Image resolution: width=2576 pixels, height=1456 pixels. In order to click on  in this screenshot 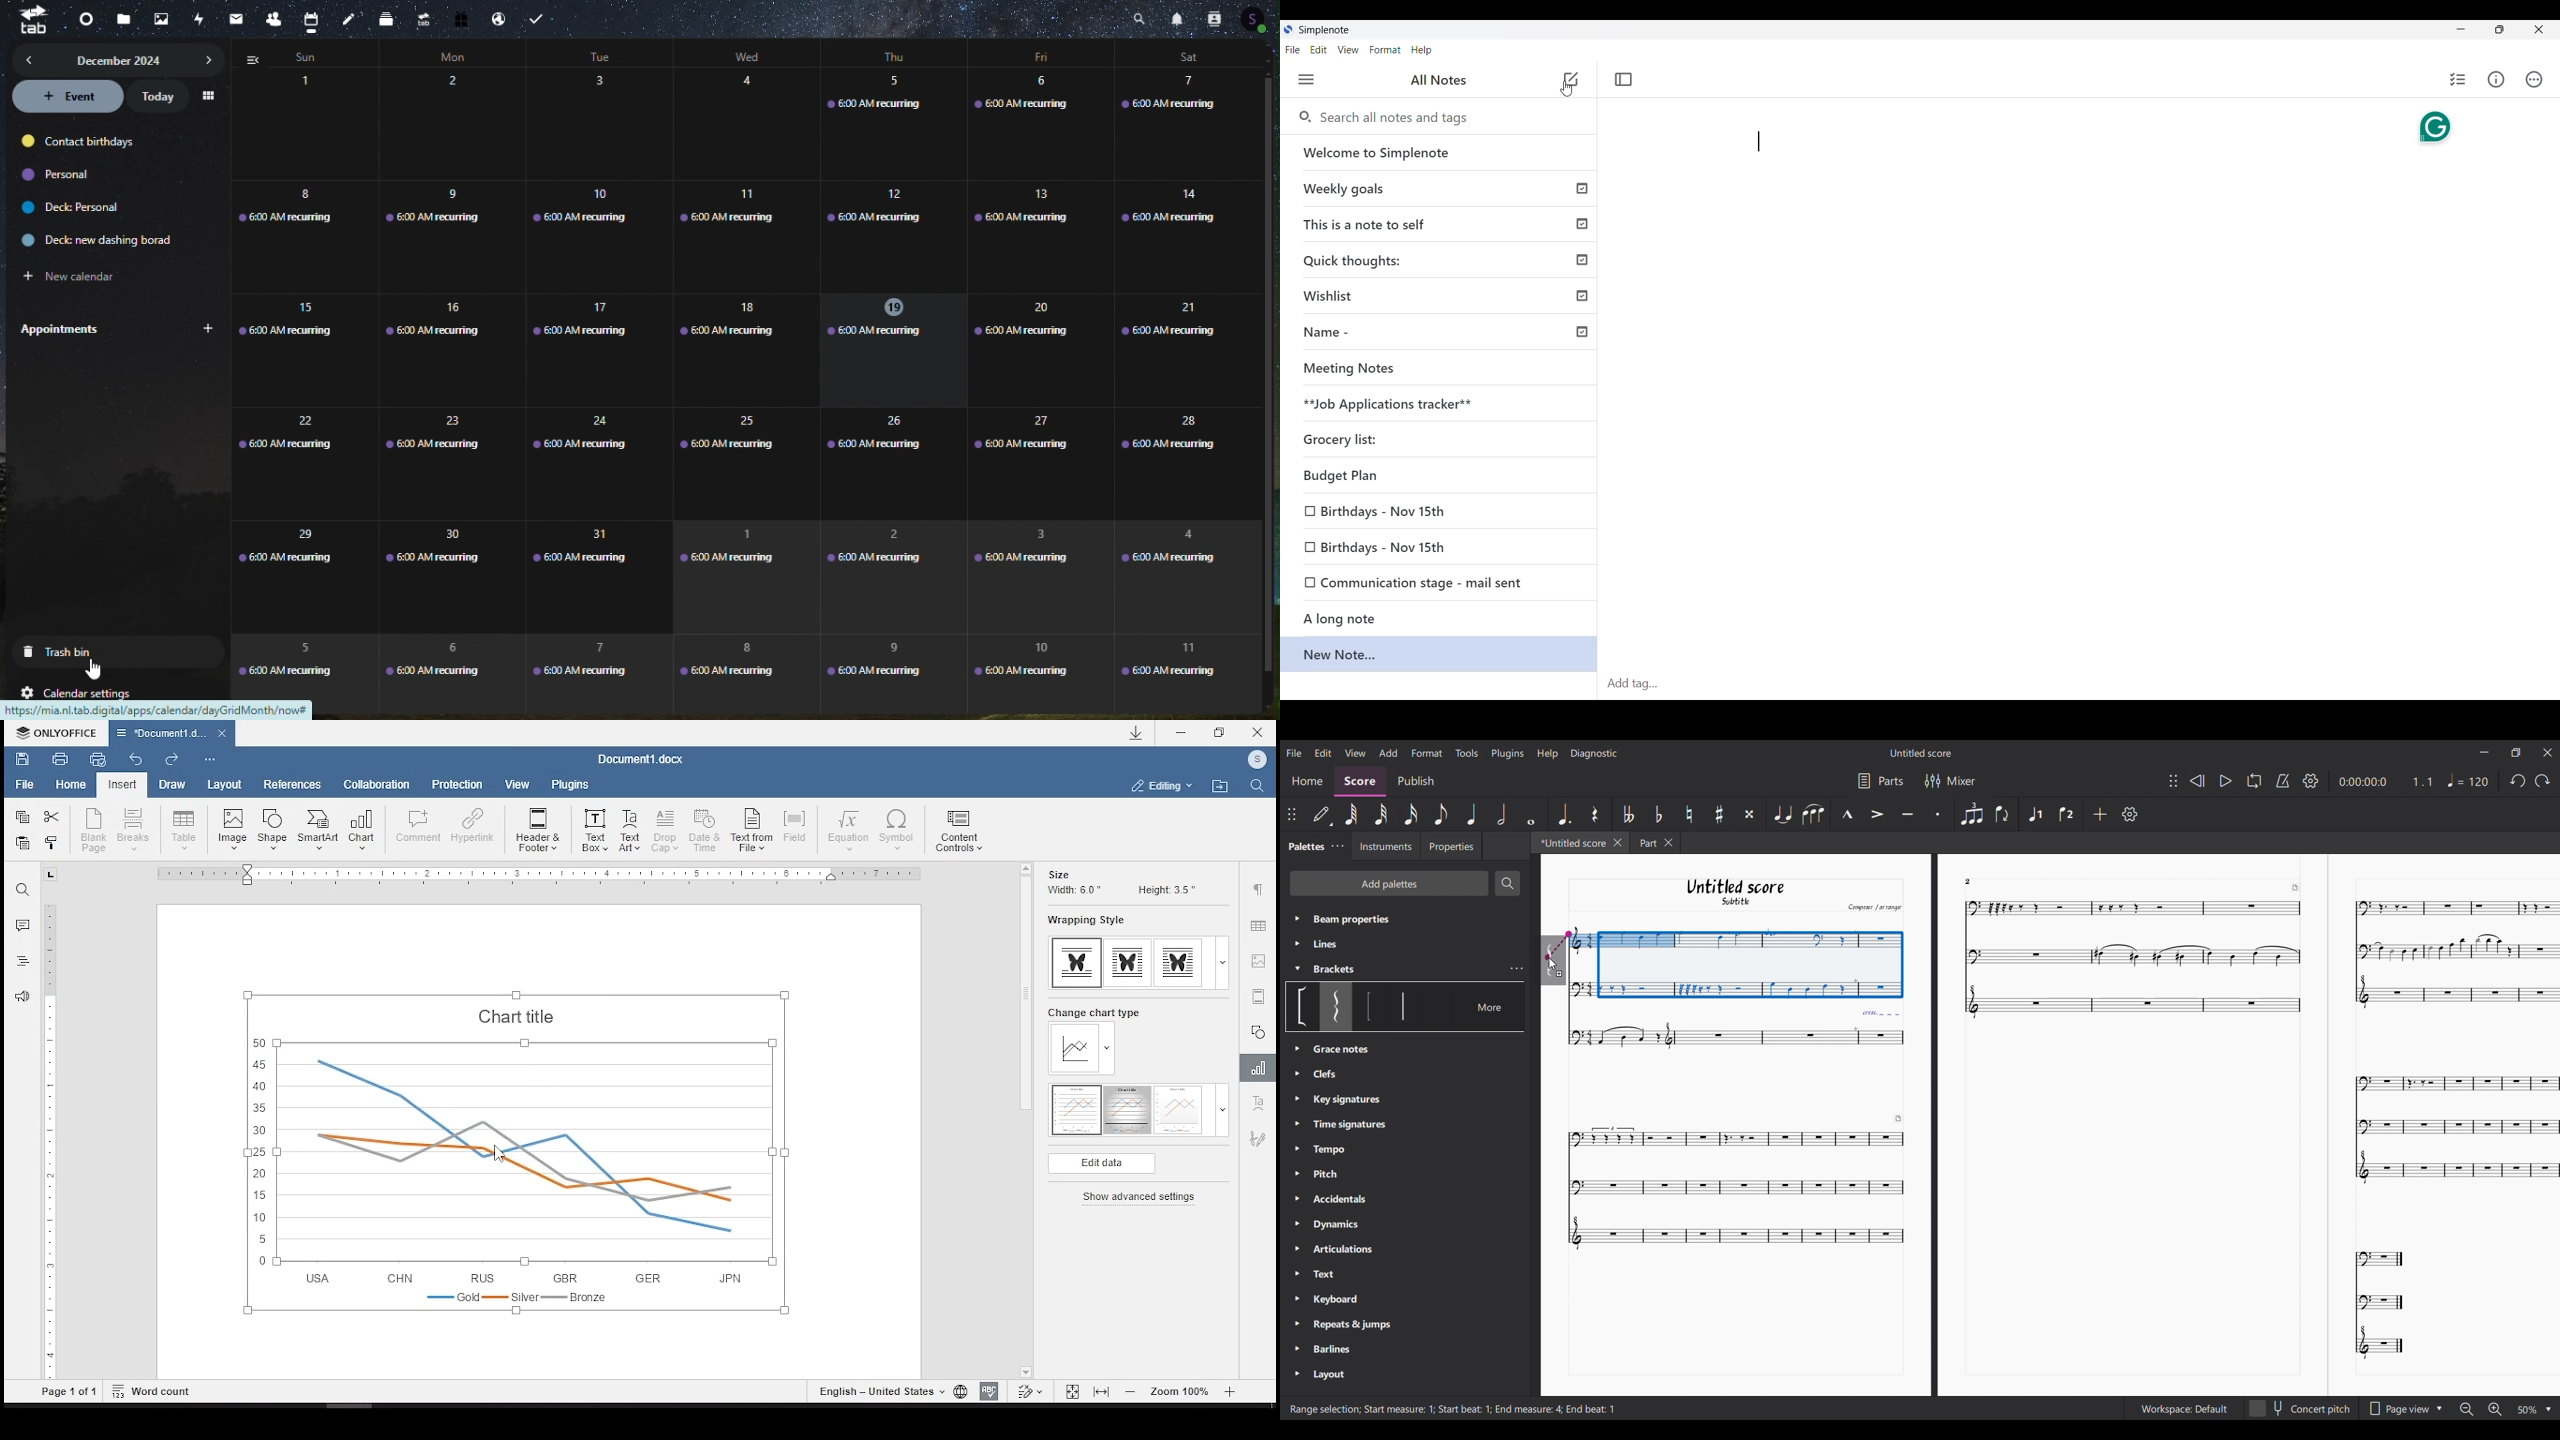, I will do `click(1296, 1173)`.